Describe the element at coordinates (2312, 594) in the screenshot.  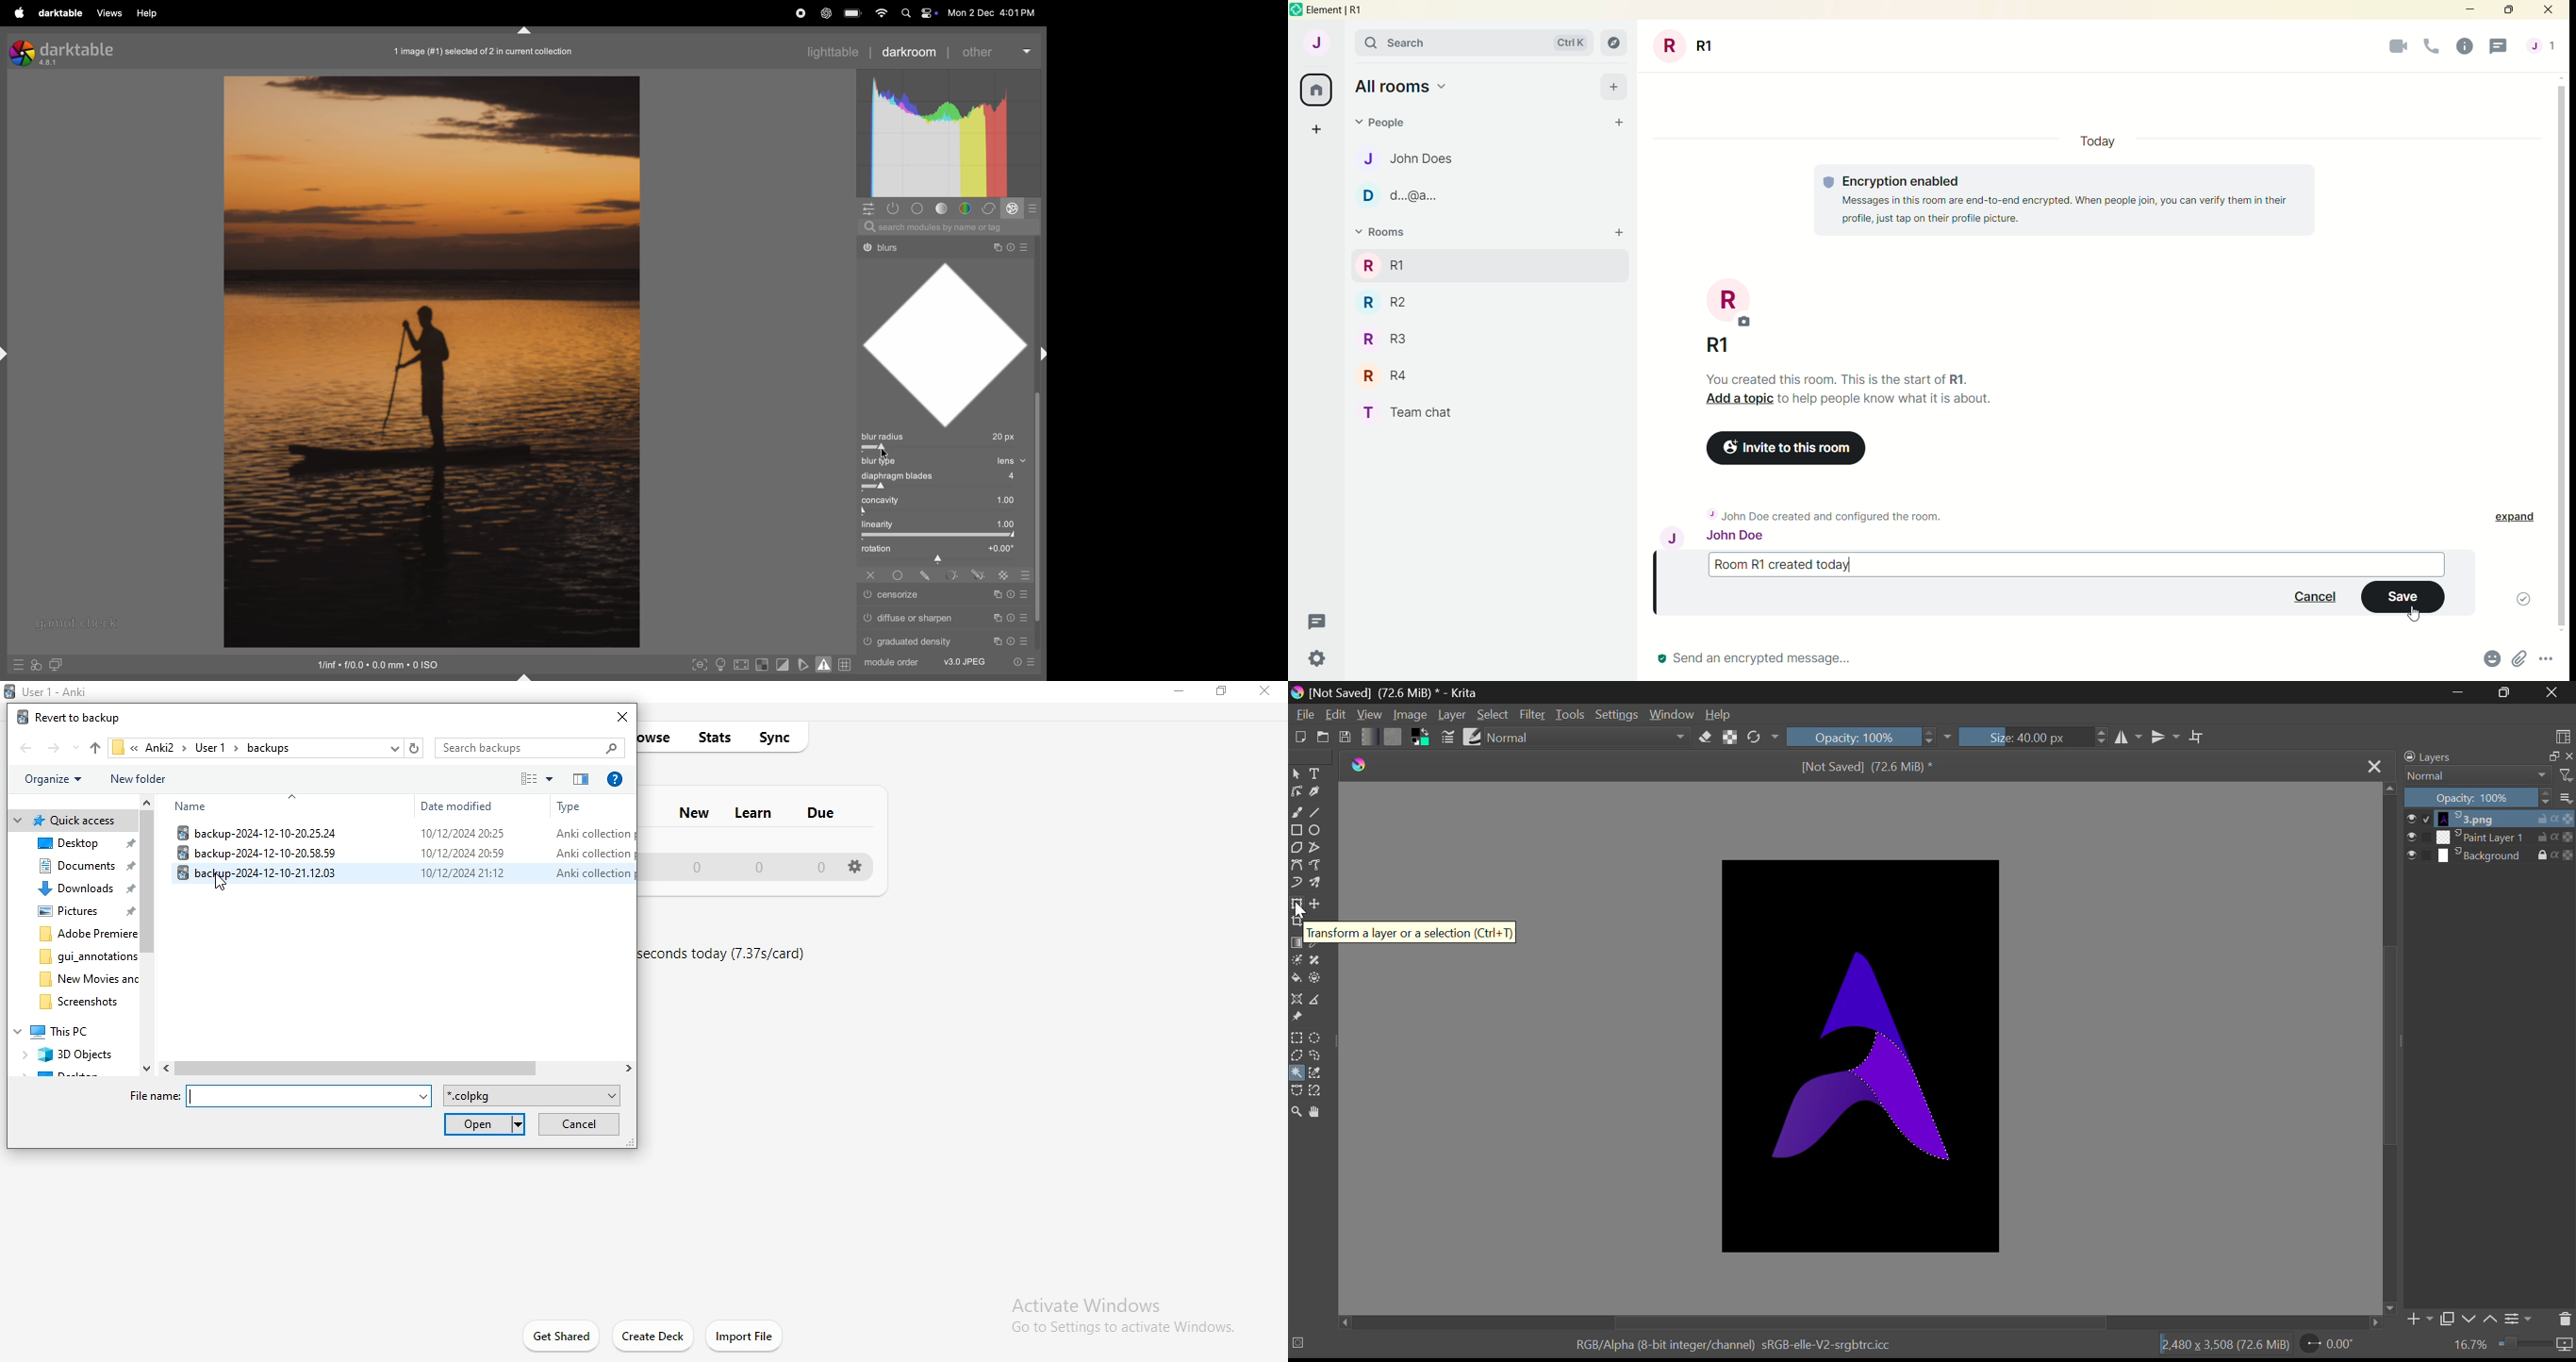
I see `cancel` at that location.